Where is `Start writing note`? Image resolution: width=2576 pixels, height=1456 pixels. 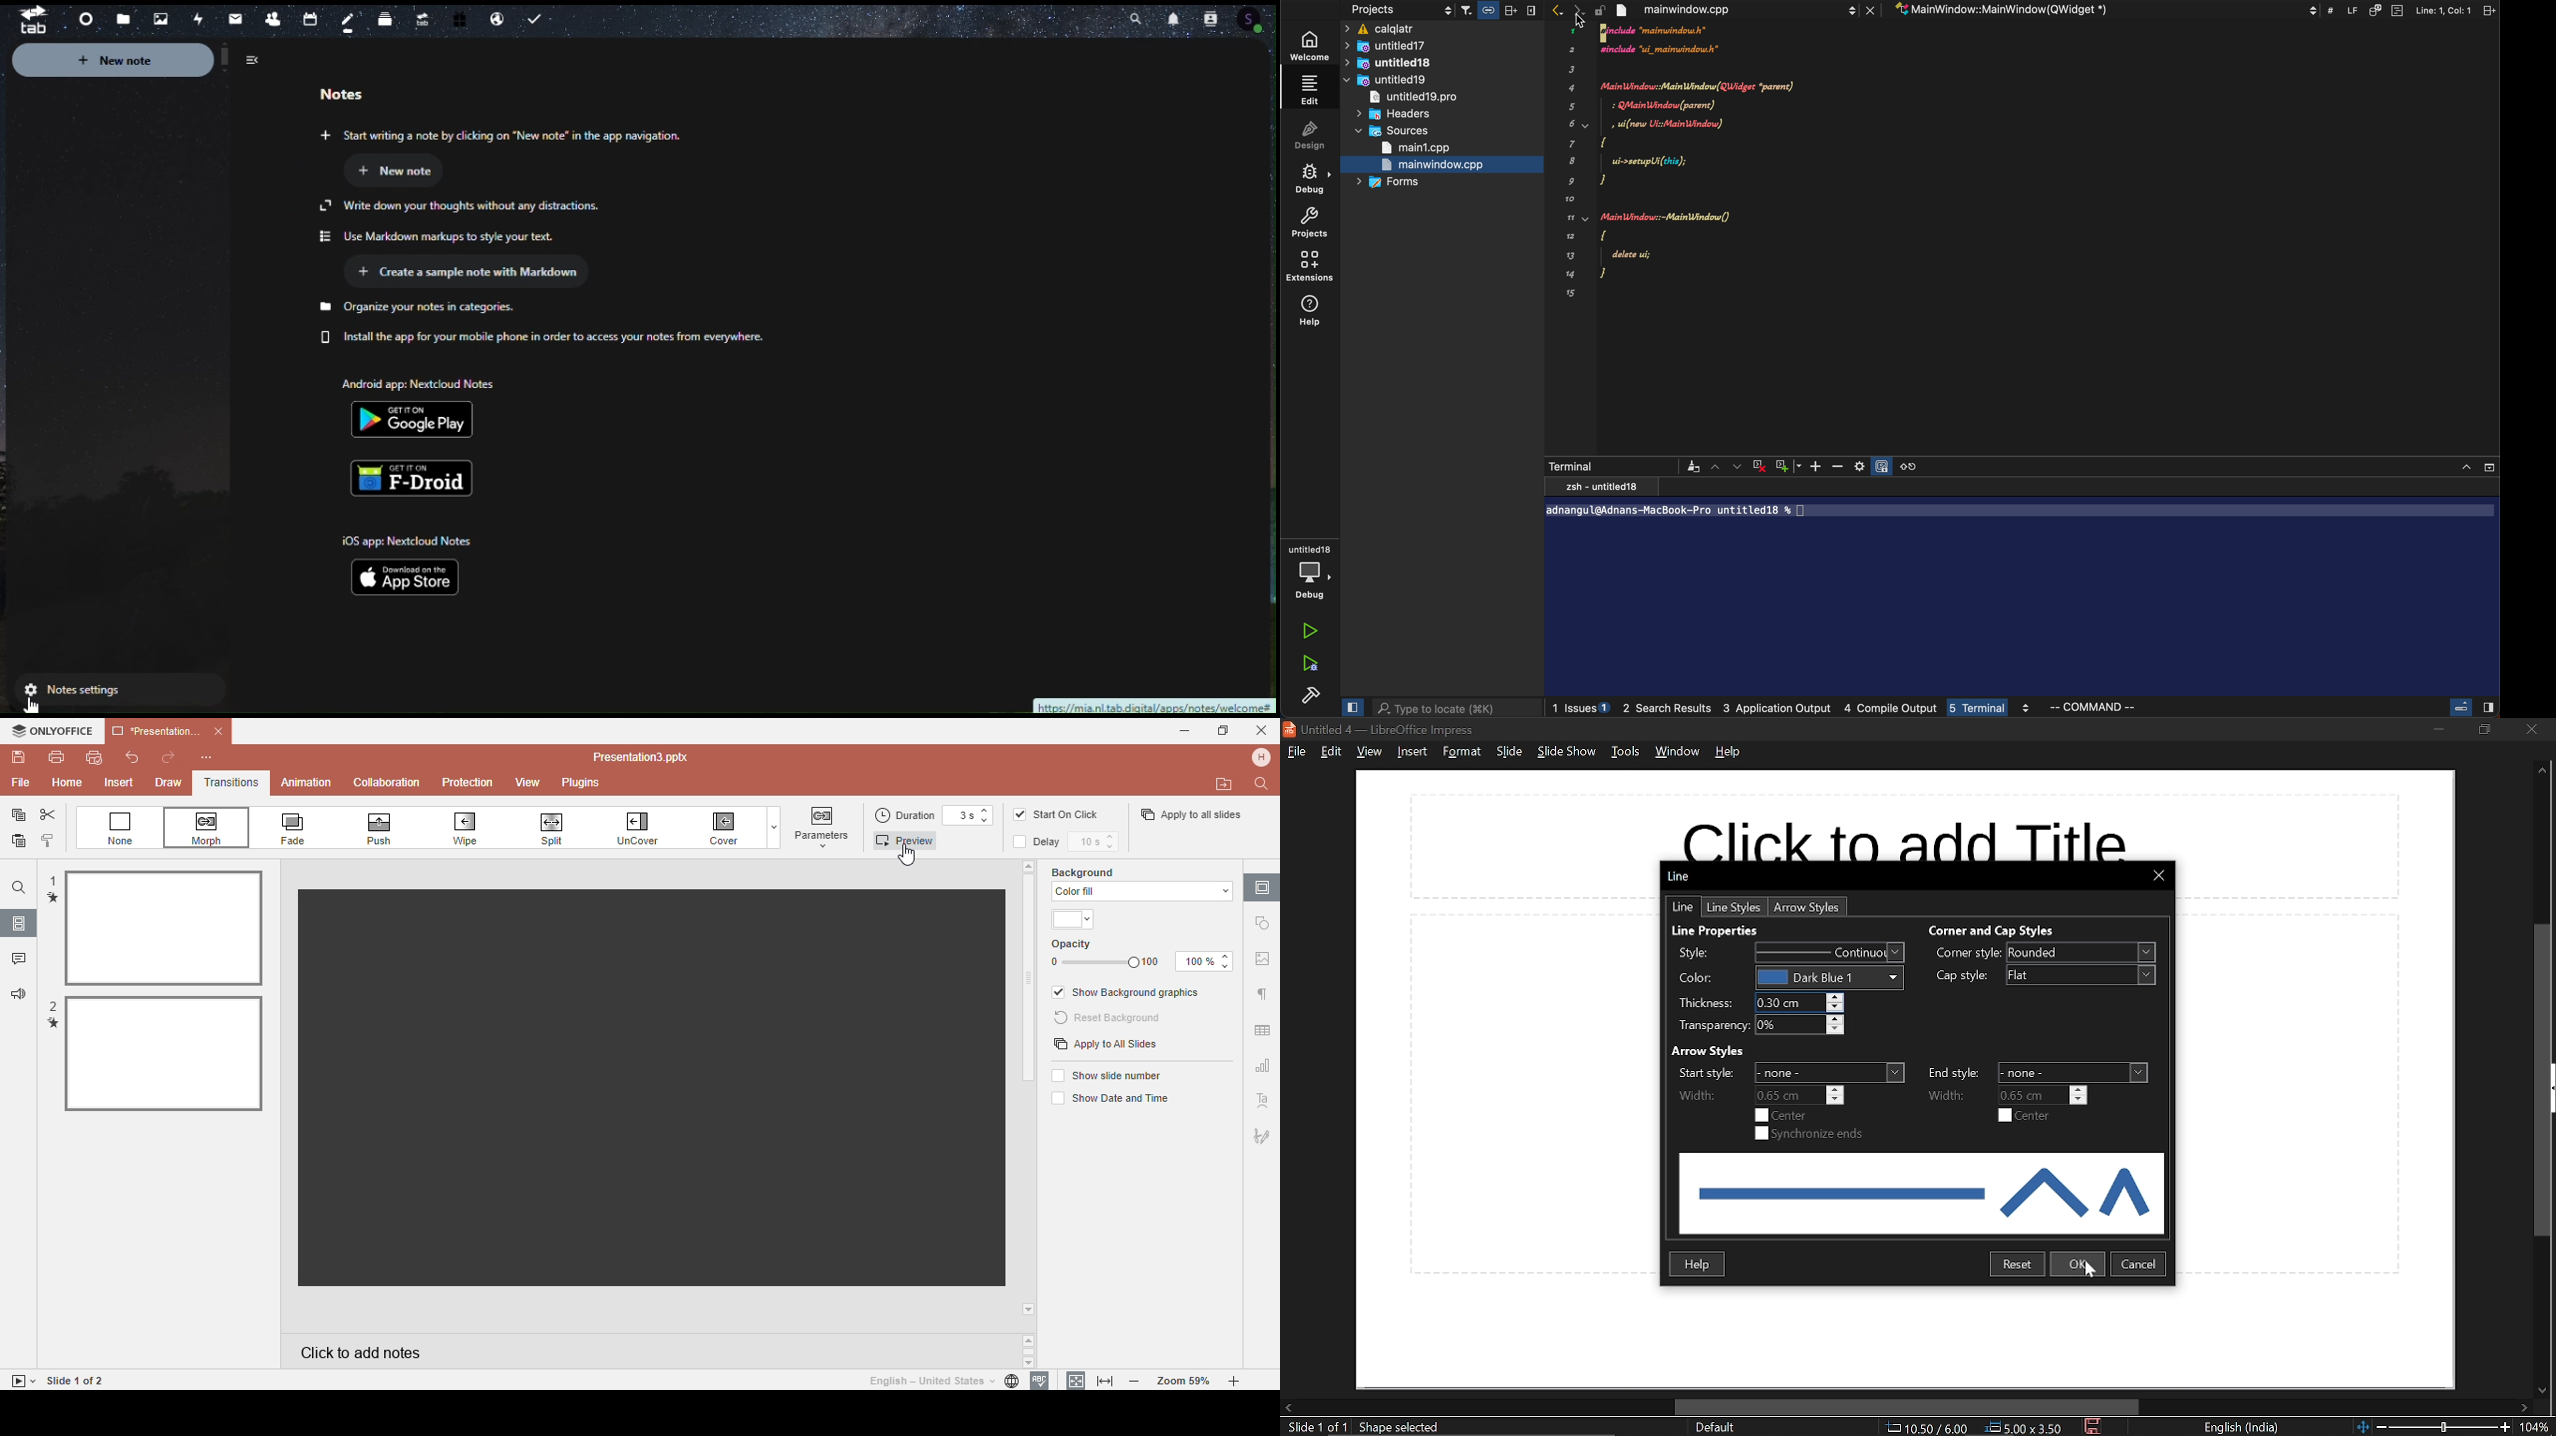 Start writing note is located at coordinates (581, 136).